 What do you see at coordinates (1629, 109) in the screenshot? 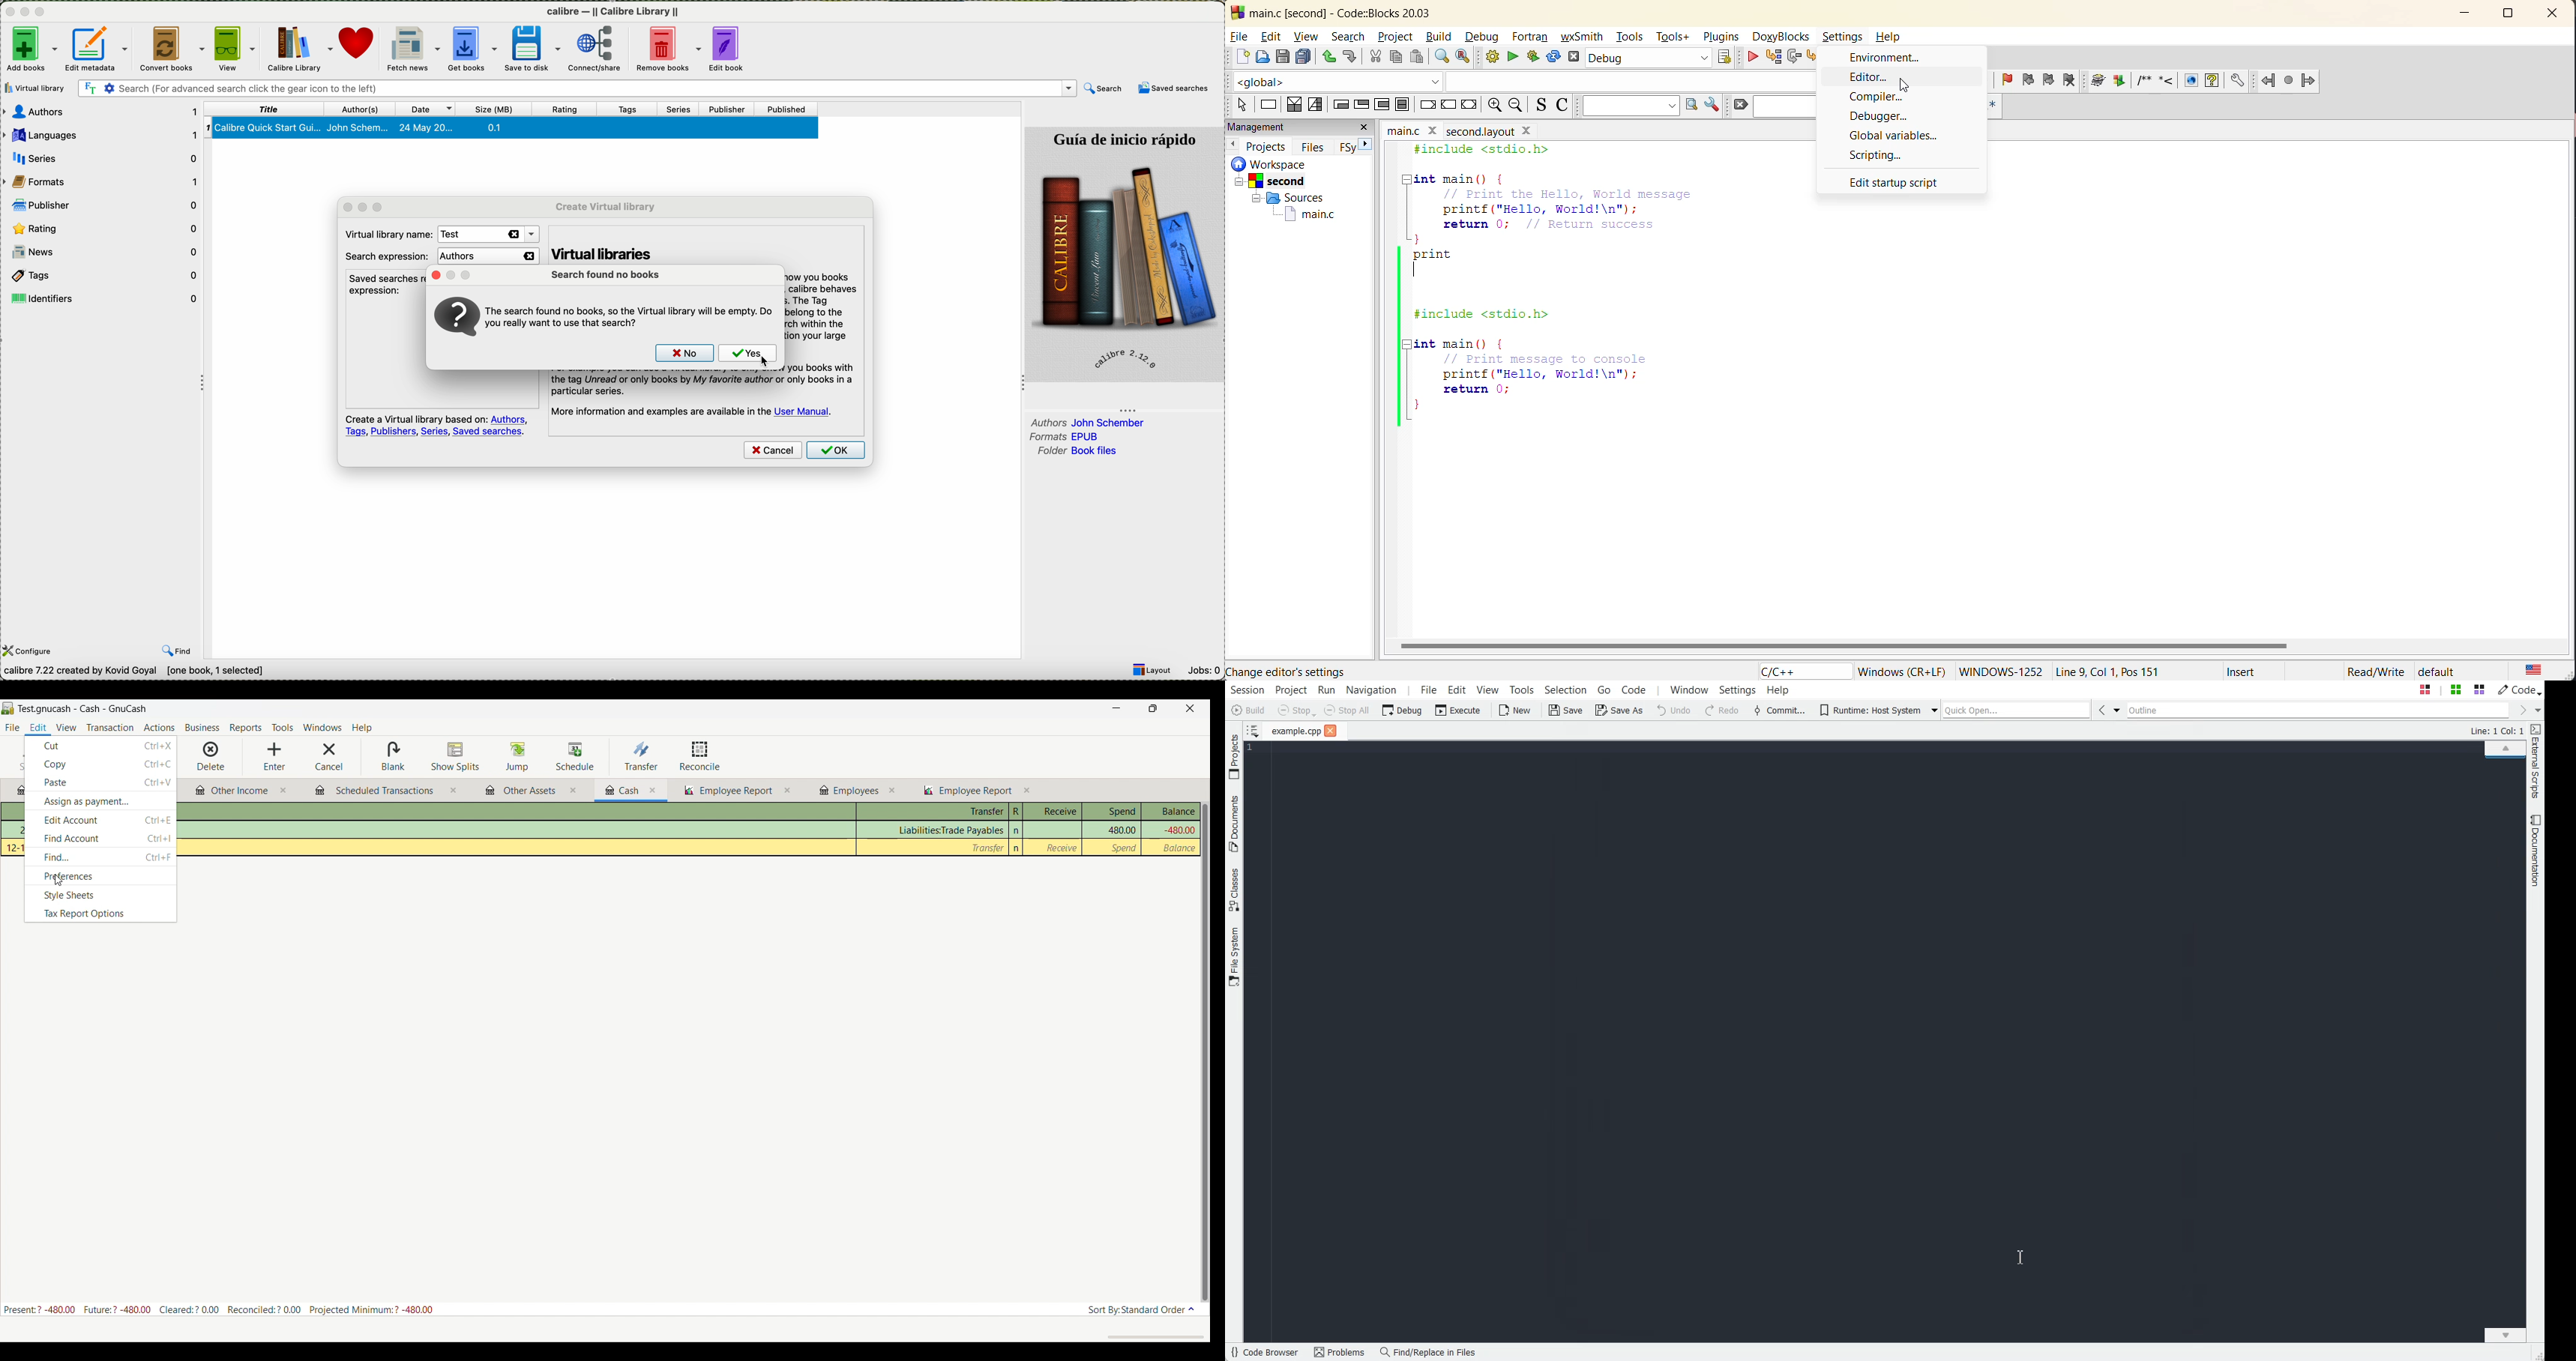
I see `text to search` at bounding box center [1629, 109].